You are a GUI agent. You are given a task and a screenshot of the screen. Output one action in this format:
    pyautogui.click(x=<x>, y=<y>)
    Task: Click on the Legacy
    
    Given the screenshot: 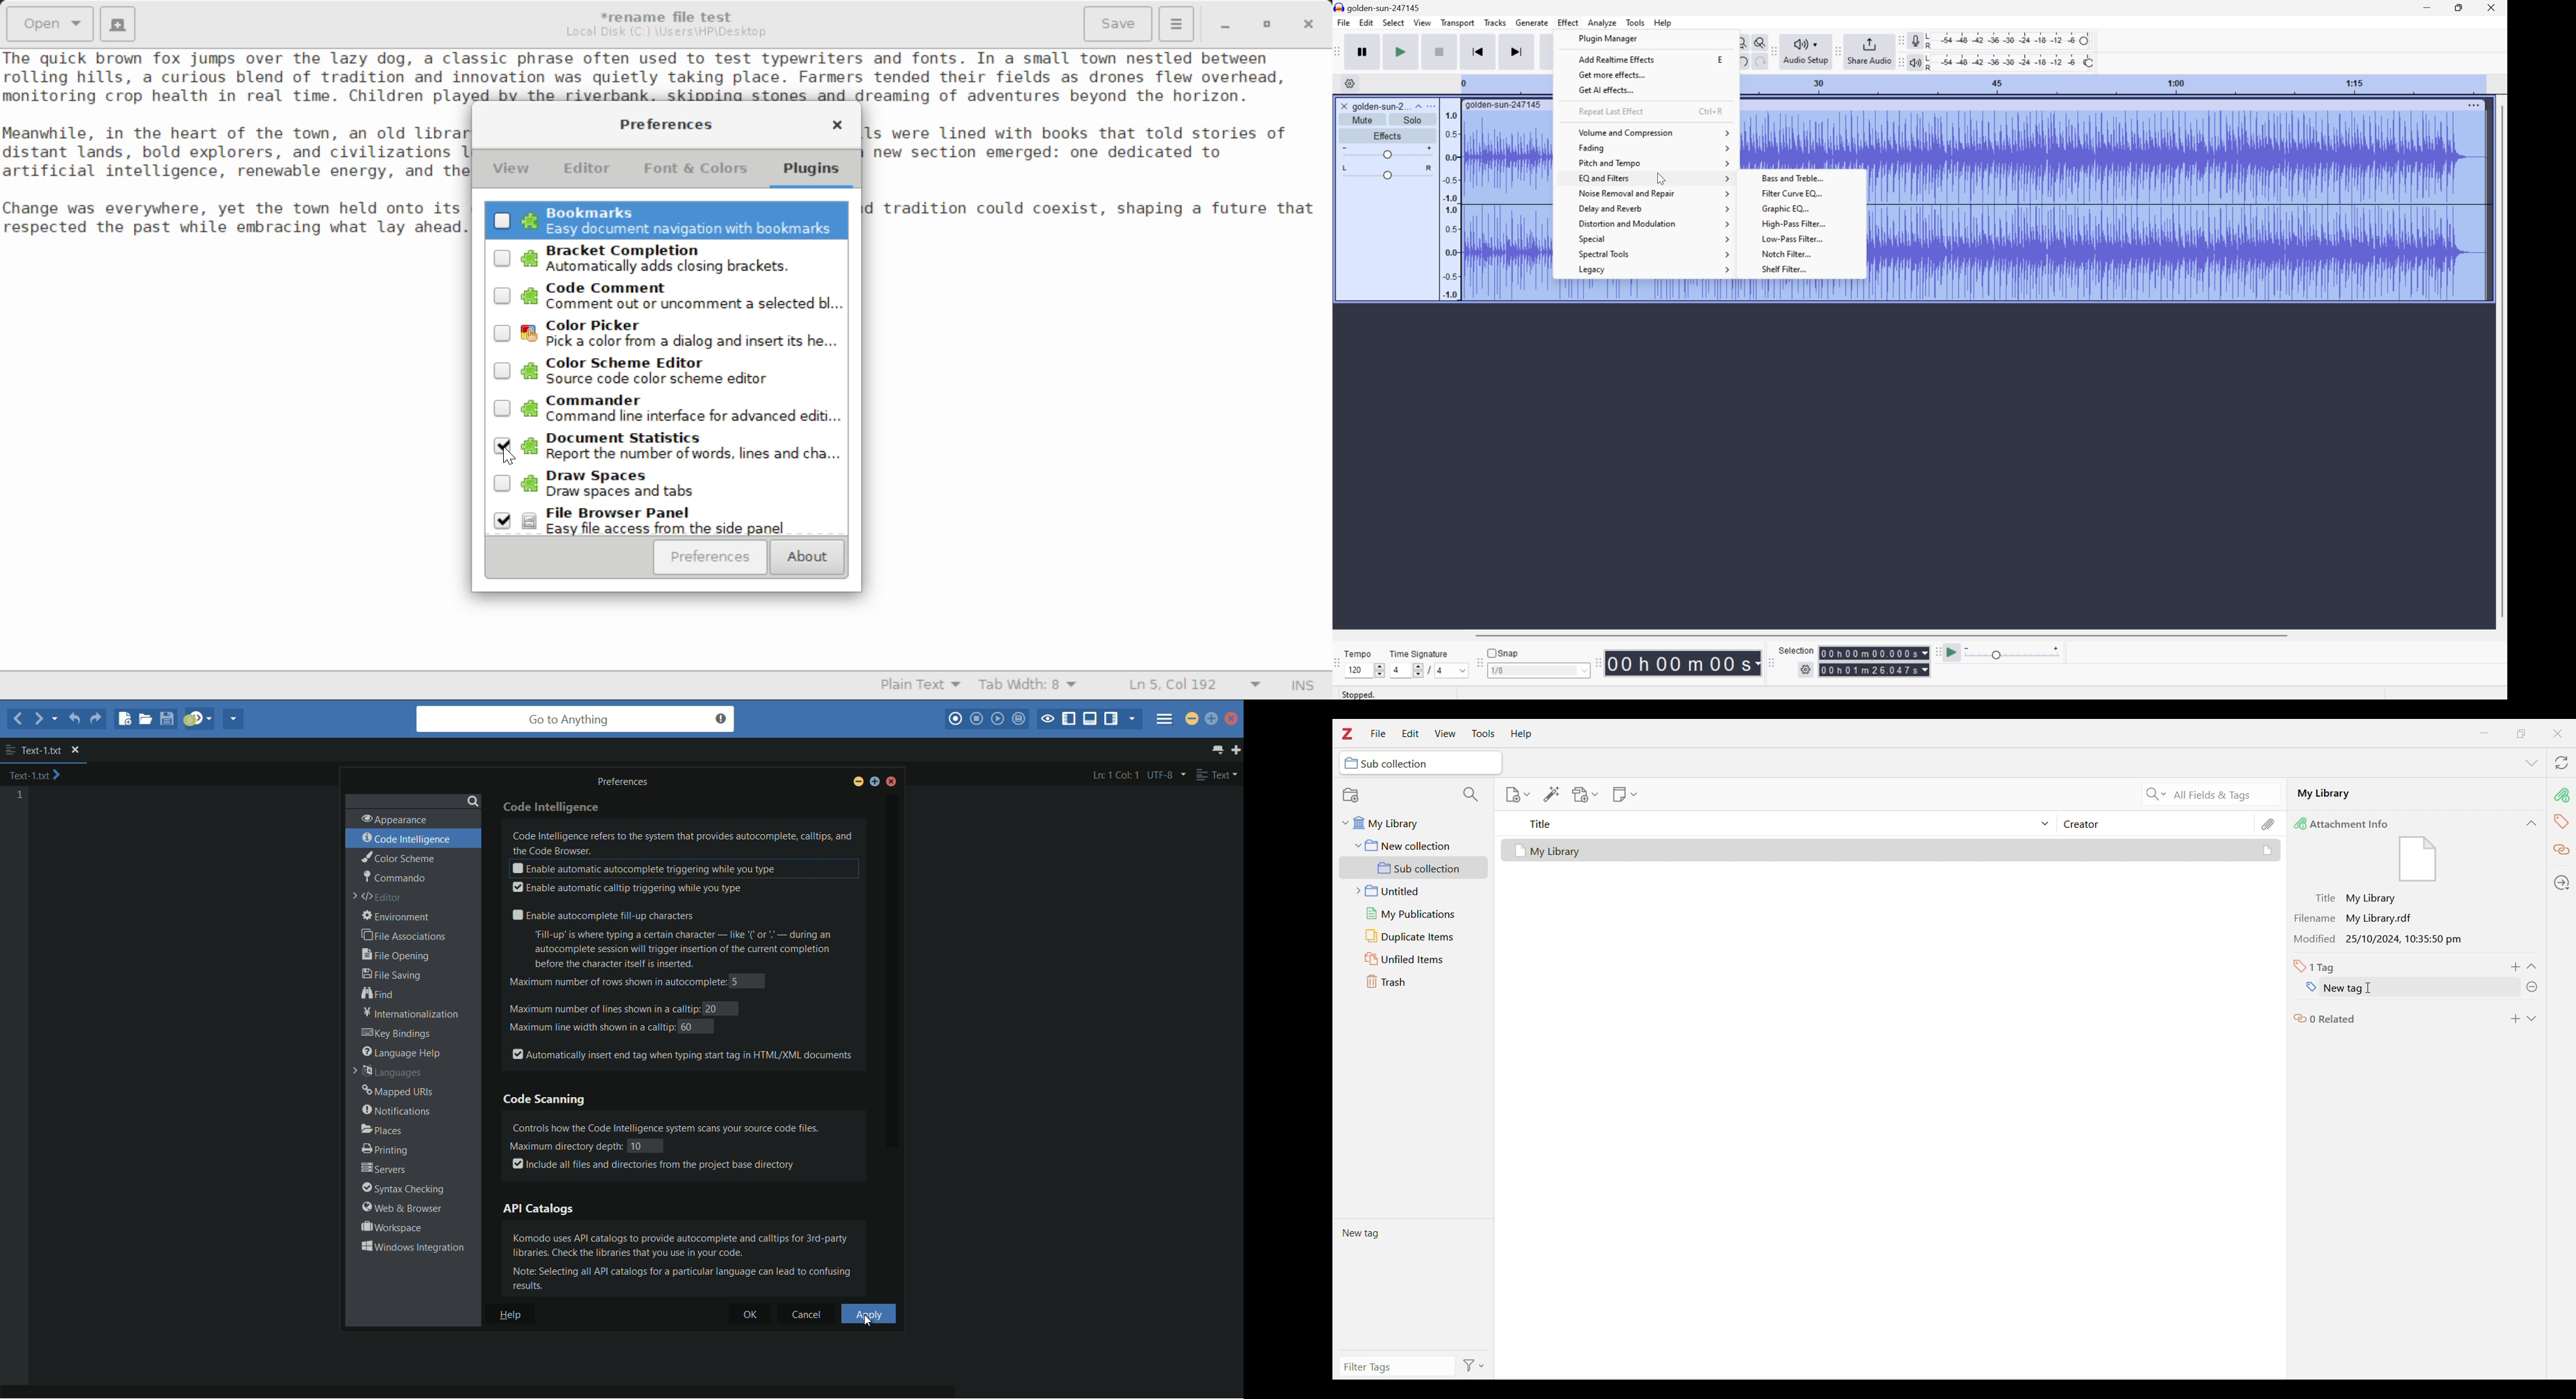 What is the action you would take?
    pyautogui.click(x=1652, y=270)
    